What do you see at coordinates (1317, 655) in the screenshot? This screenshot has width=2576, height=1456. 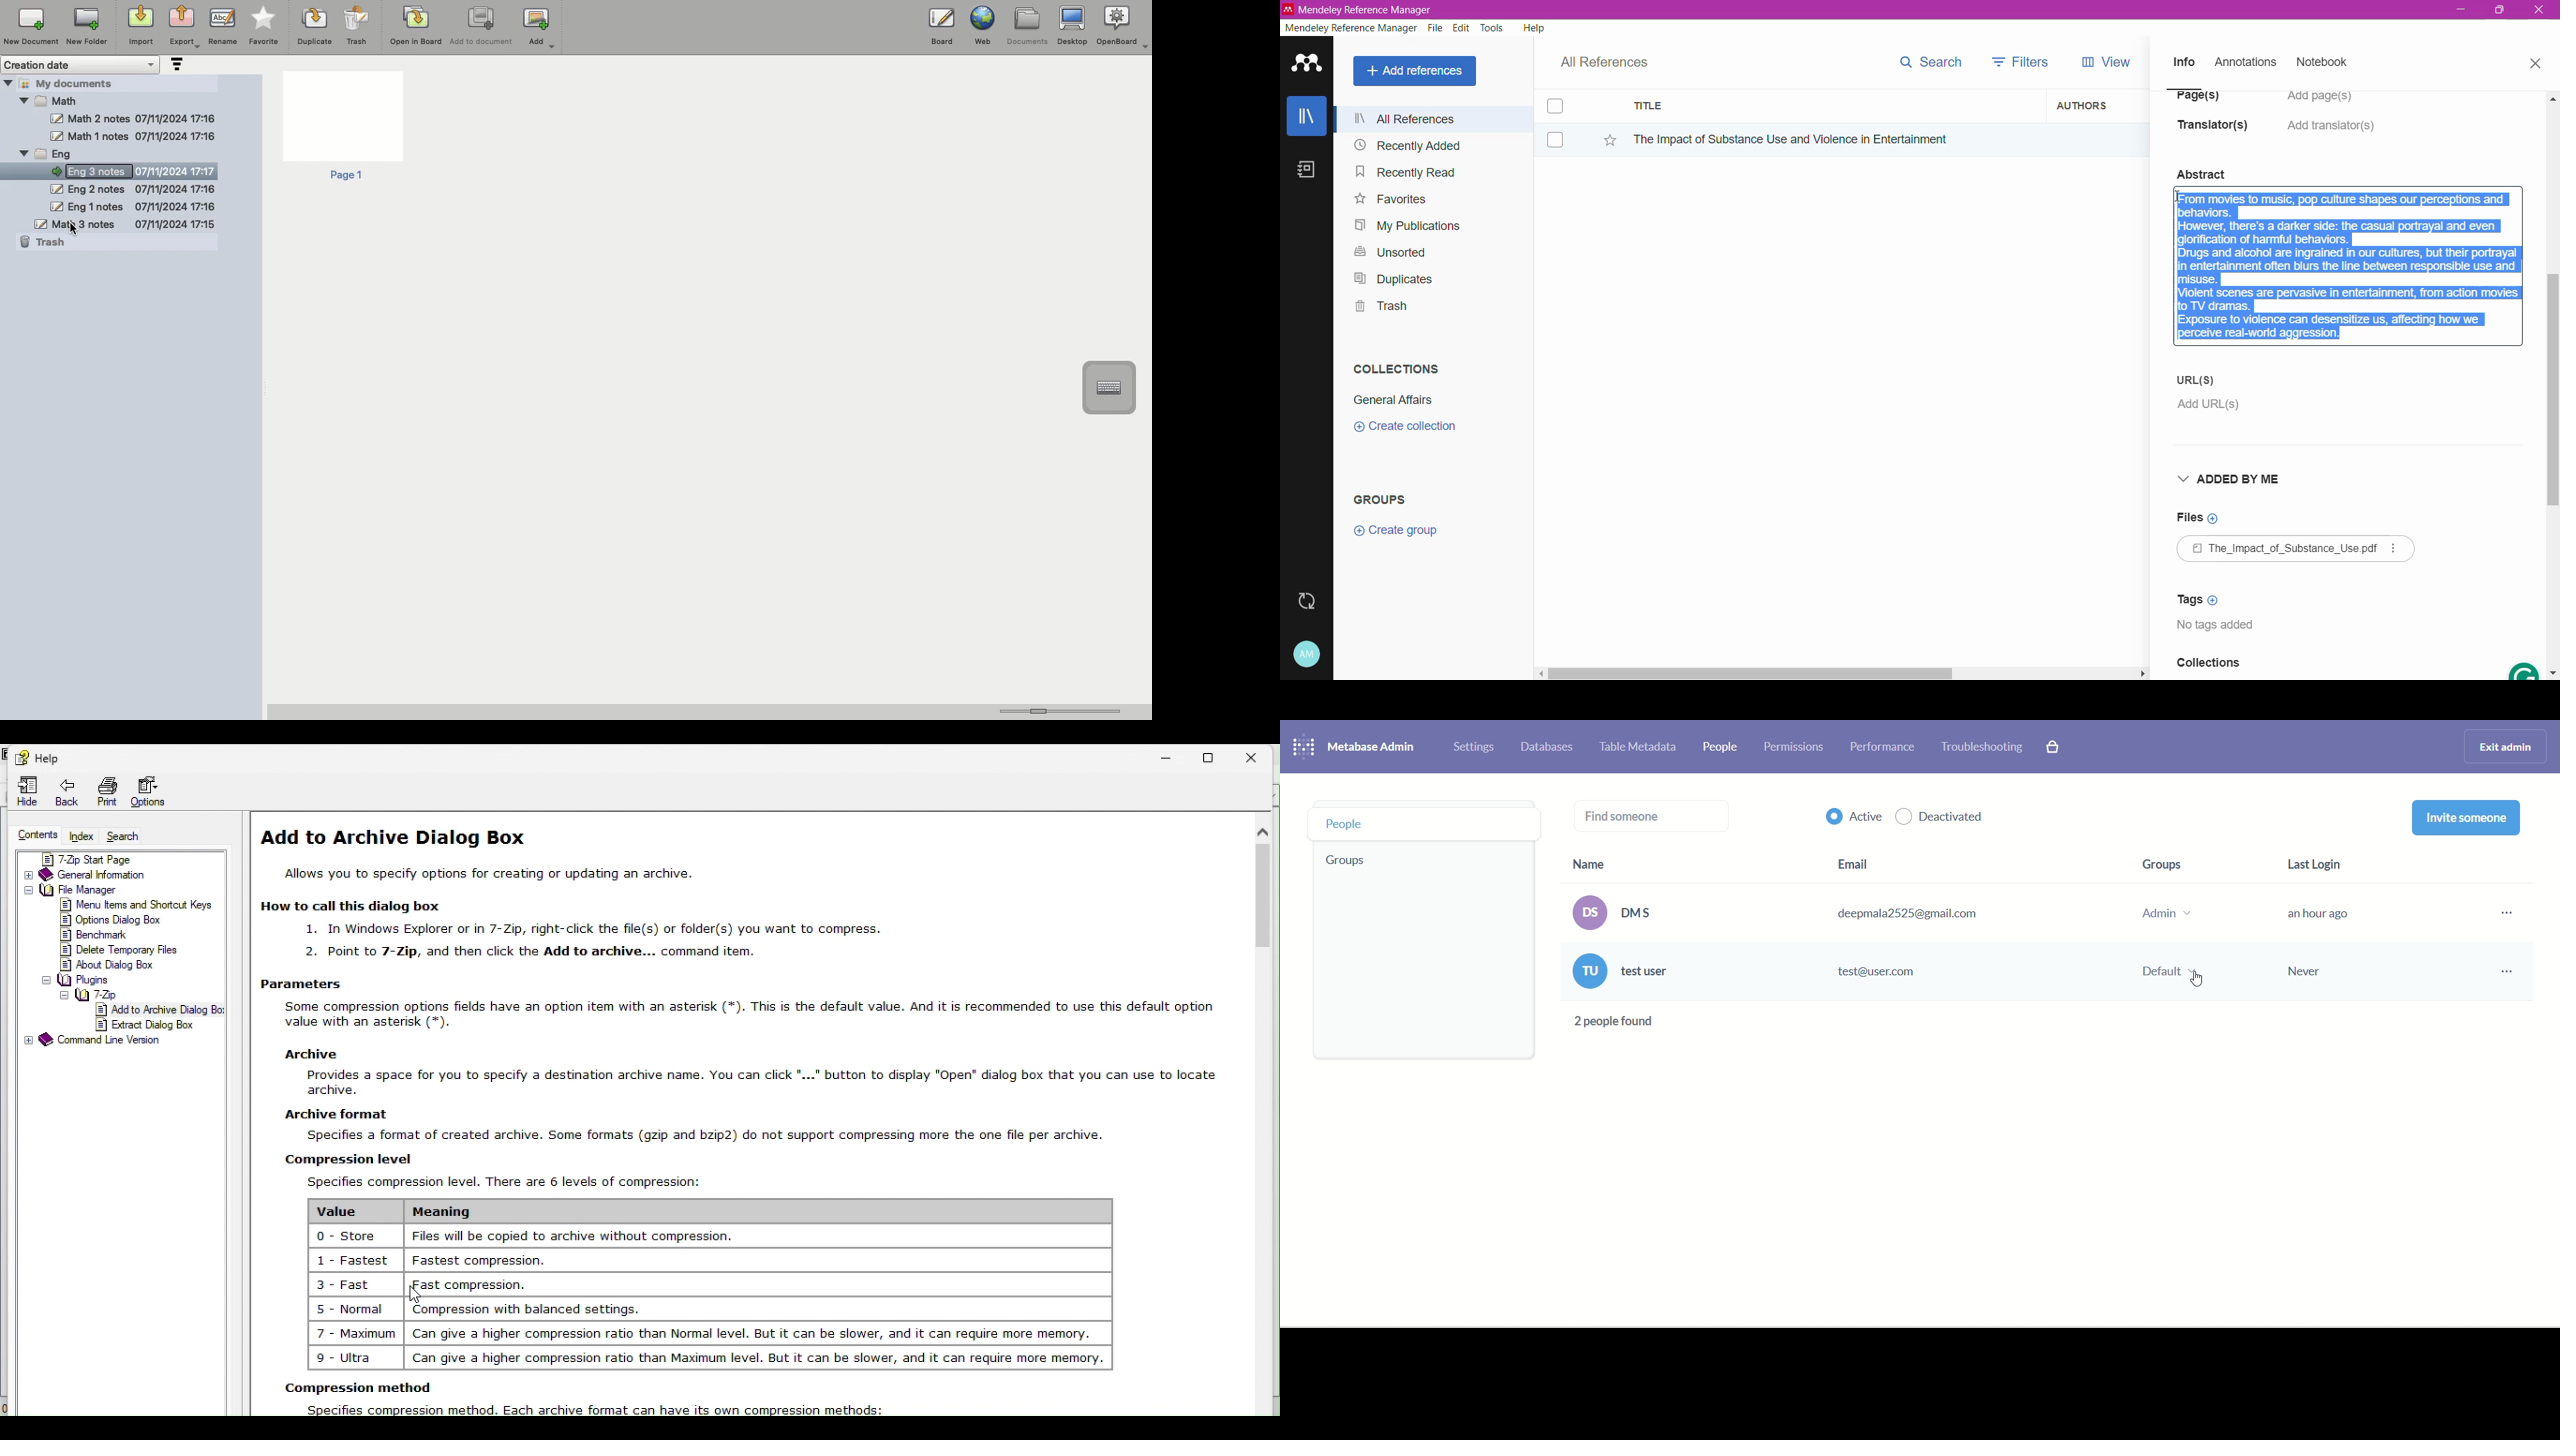 I see `Account and Help` at bounding box center [1317, 655].